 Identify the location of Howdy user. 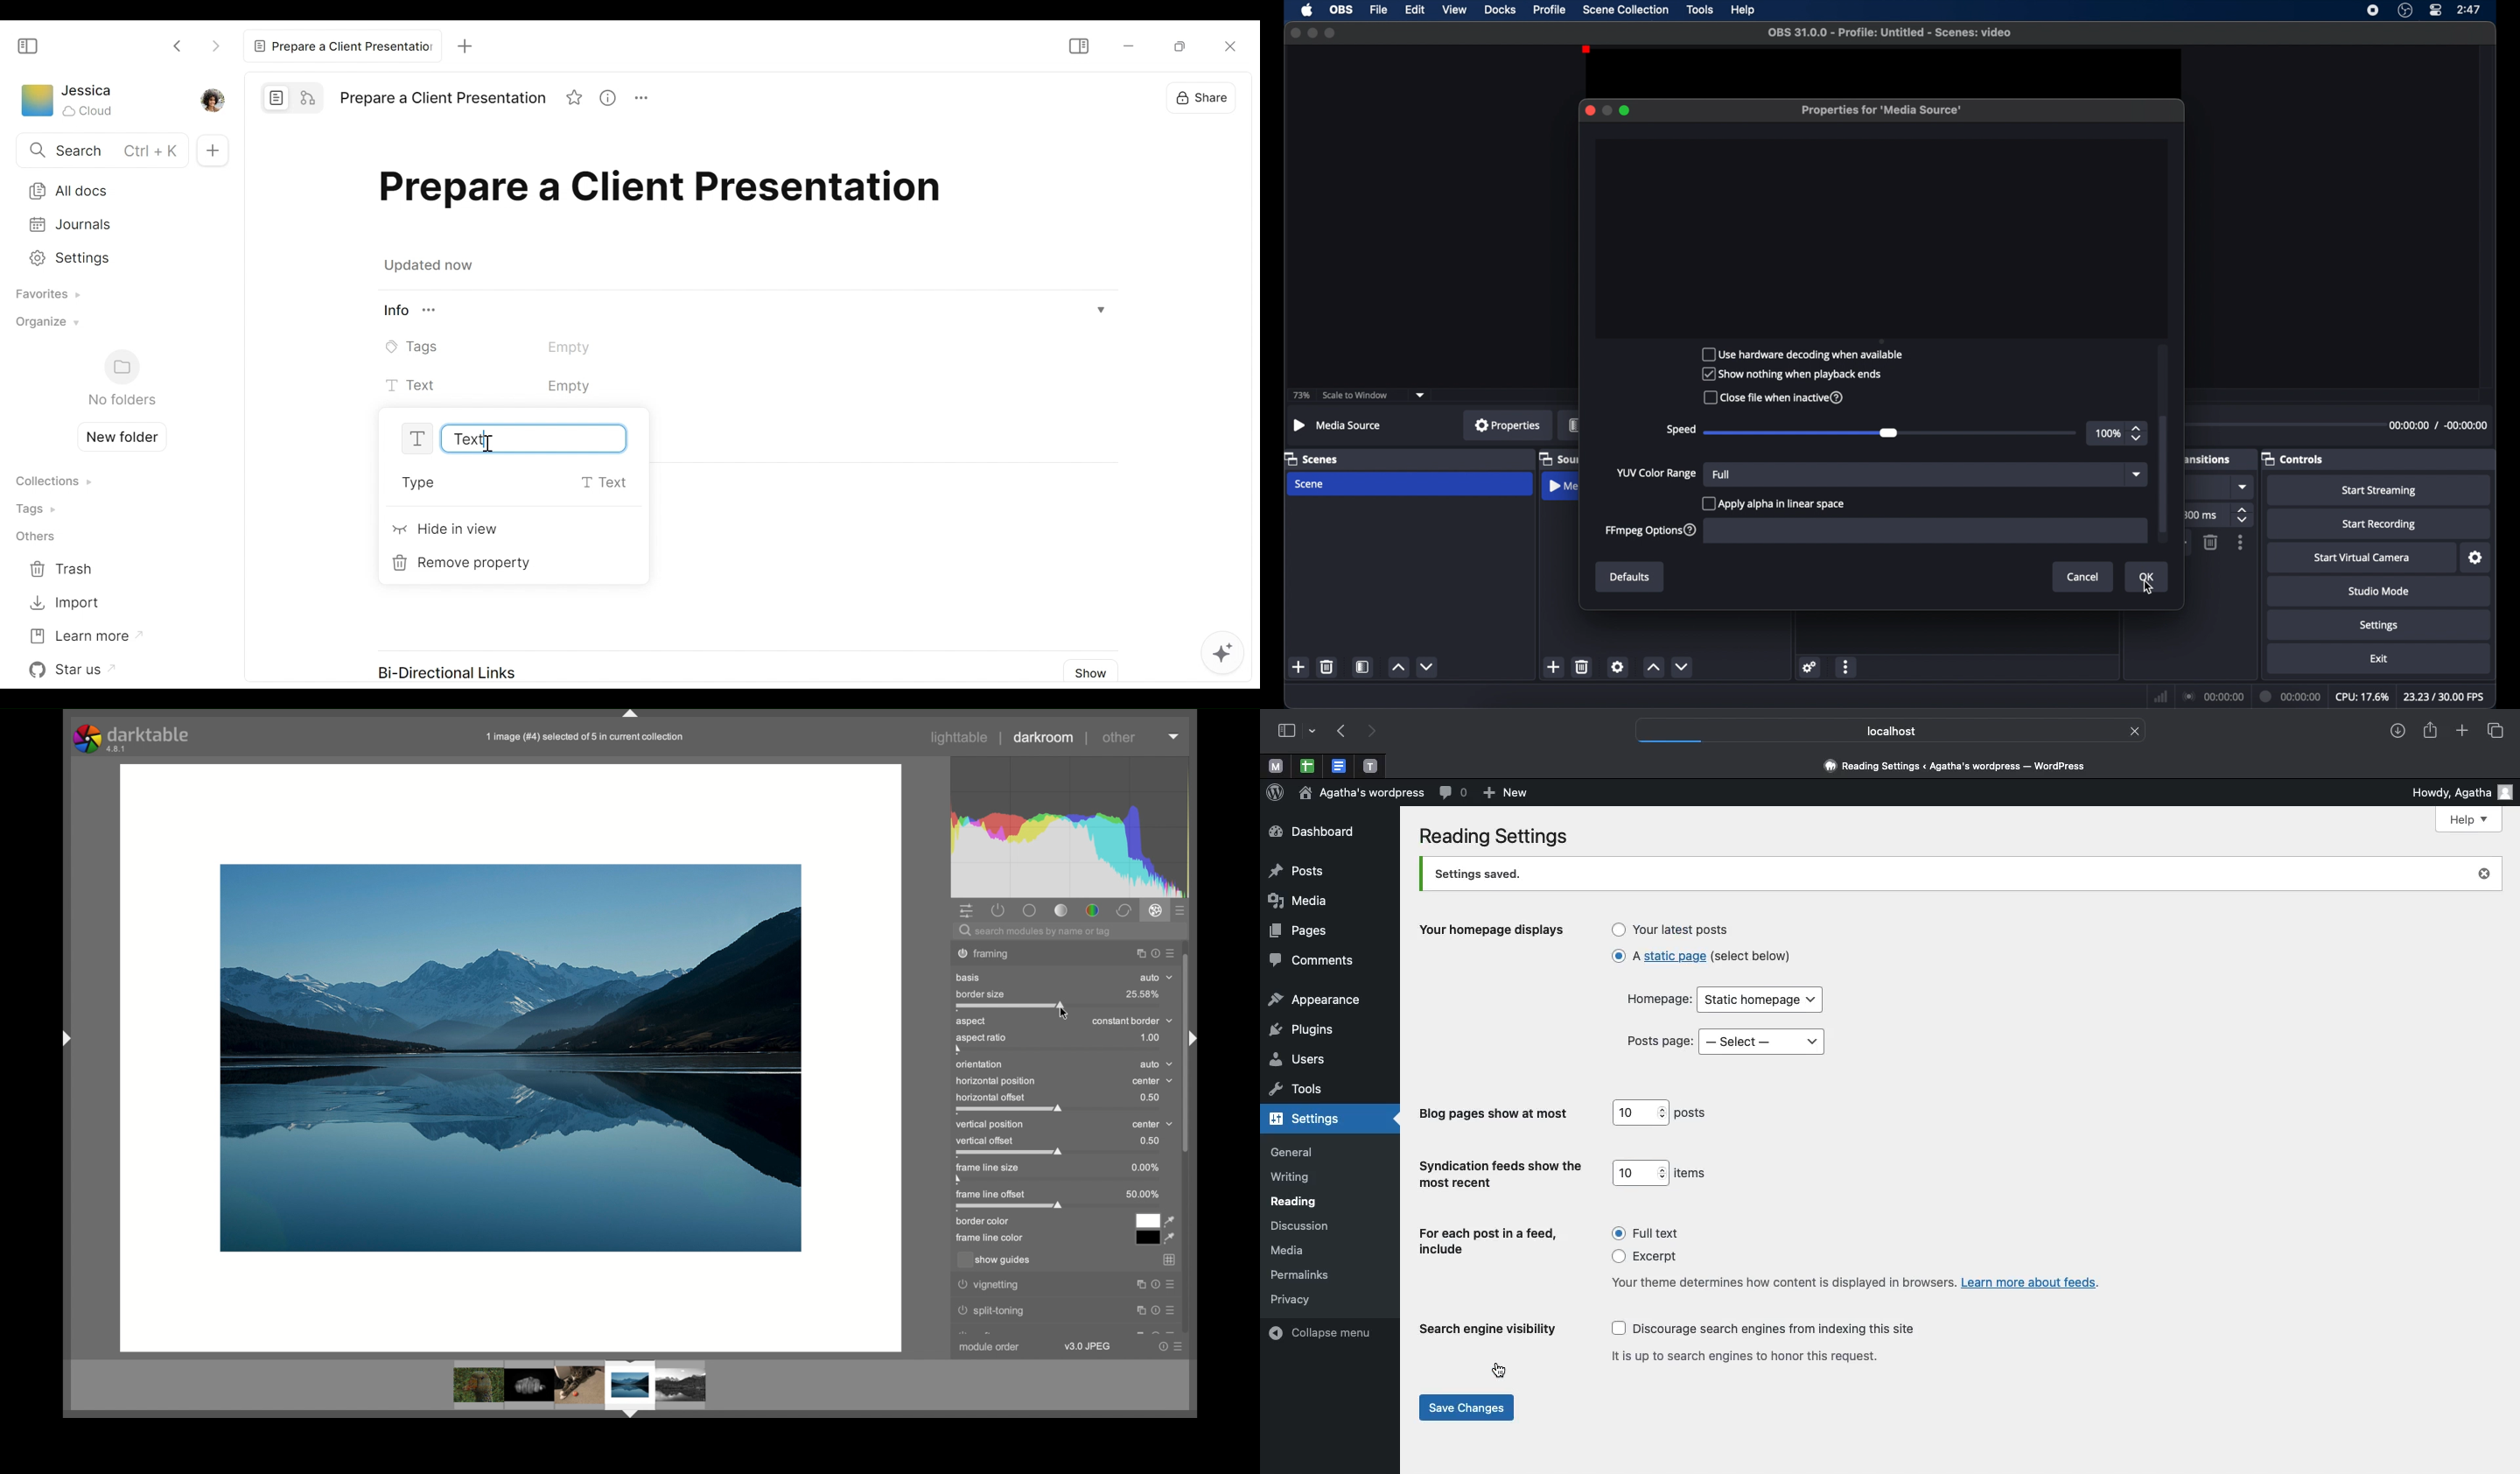
(2454, 791).